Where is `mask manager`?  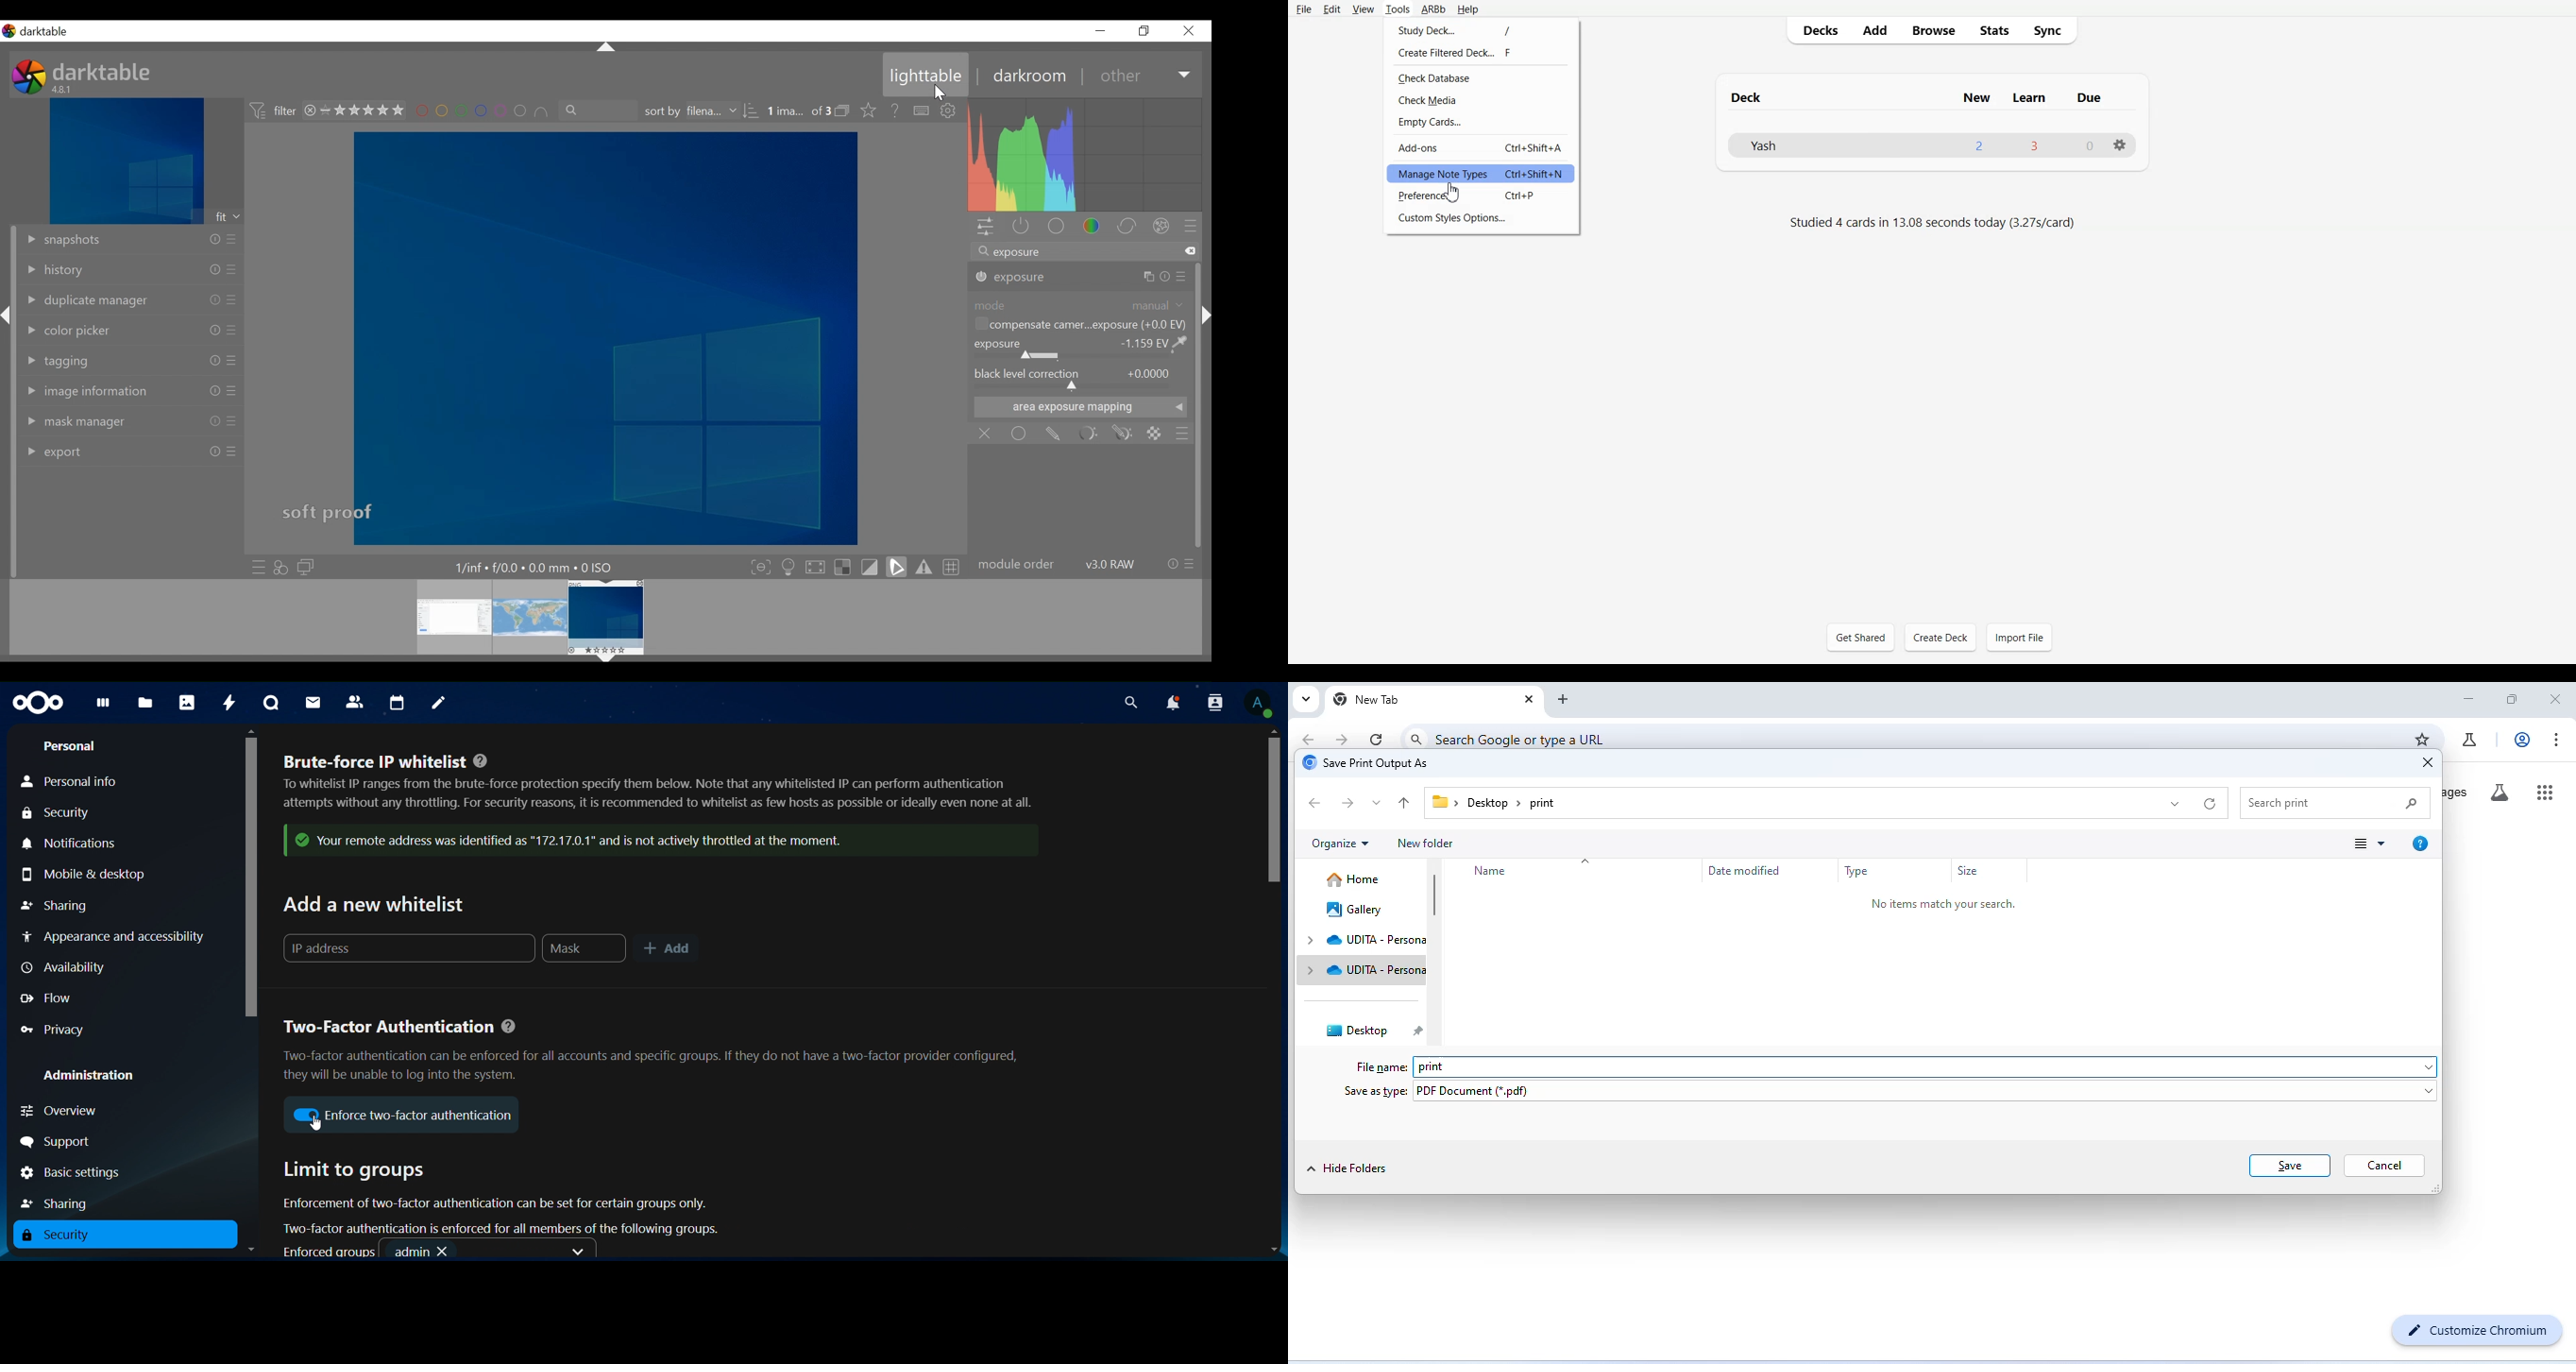 mask manager is located at coordinates (70, 423).